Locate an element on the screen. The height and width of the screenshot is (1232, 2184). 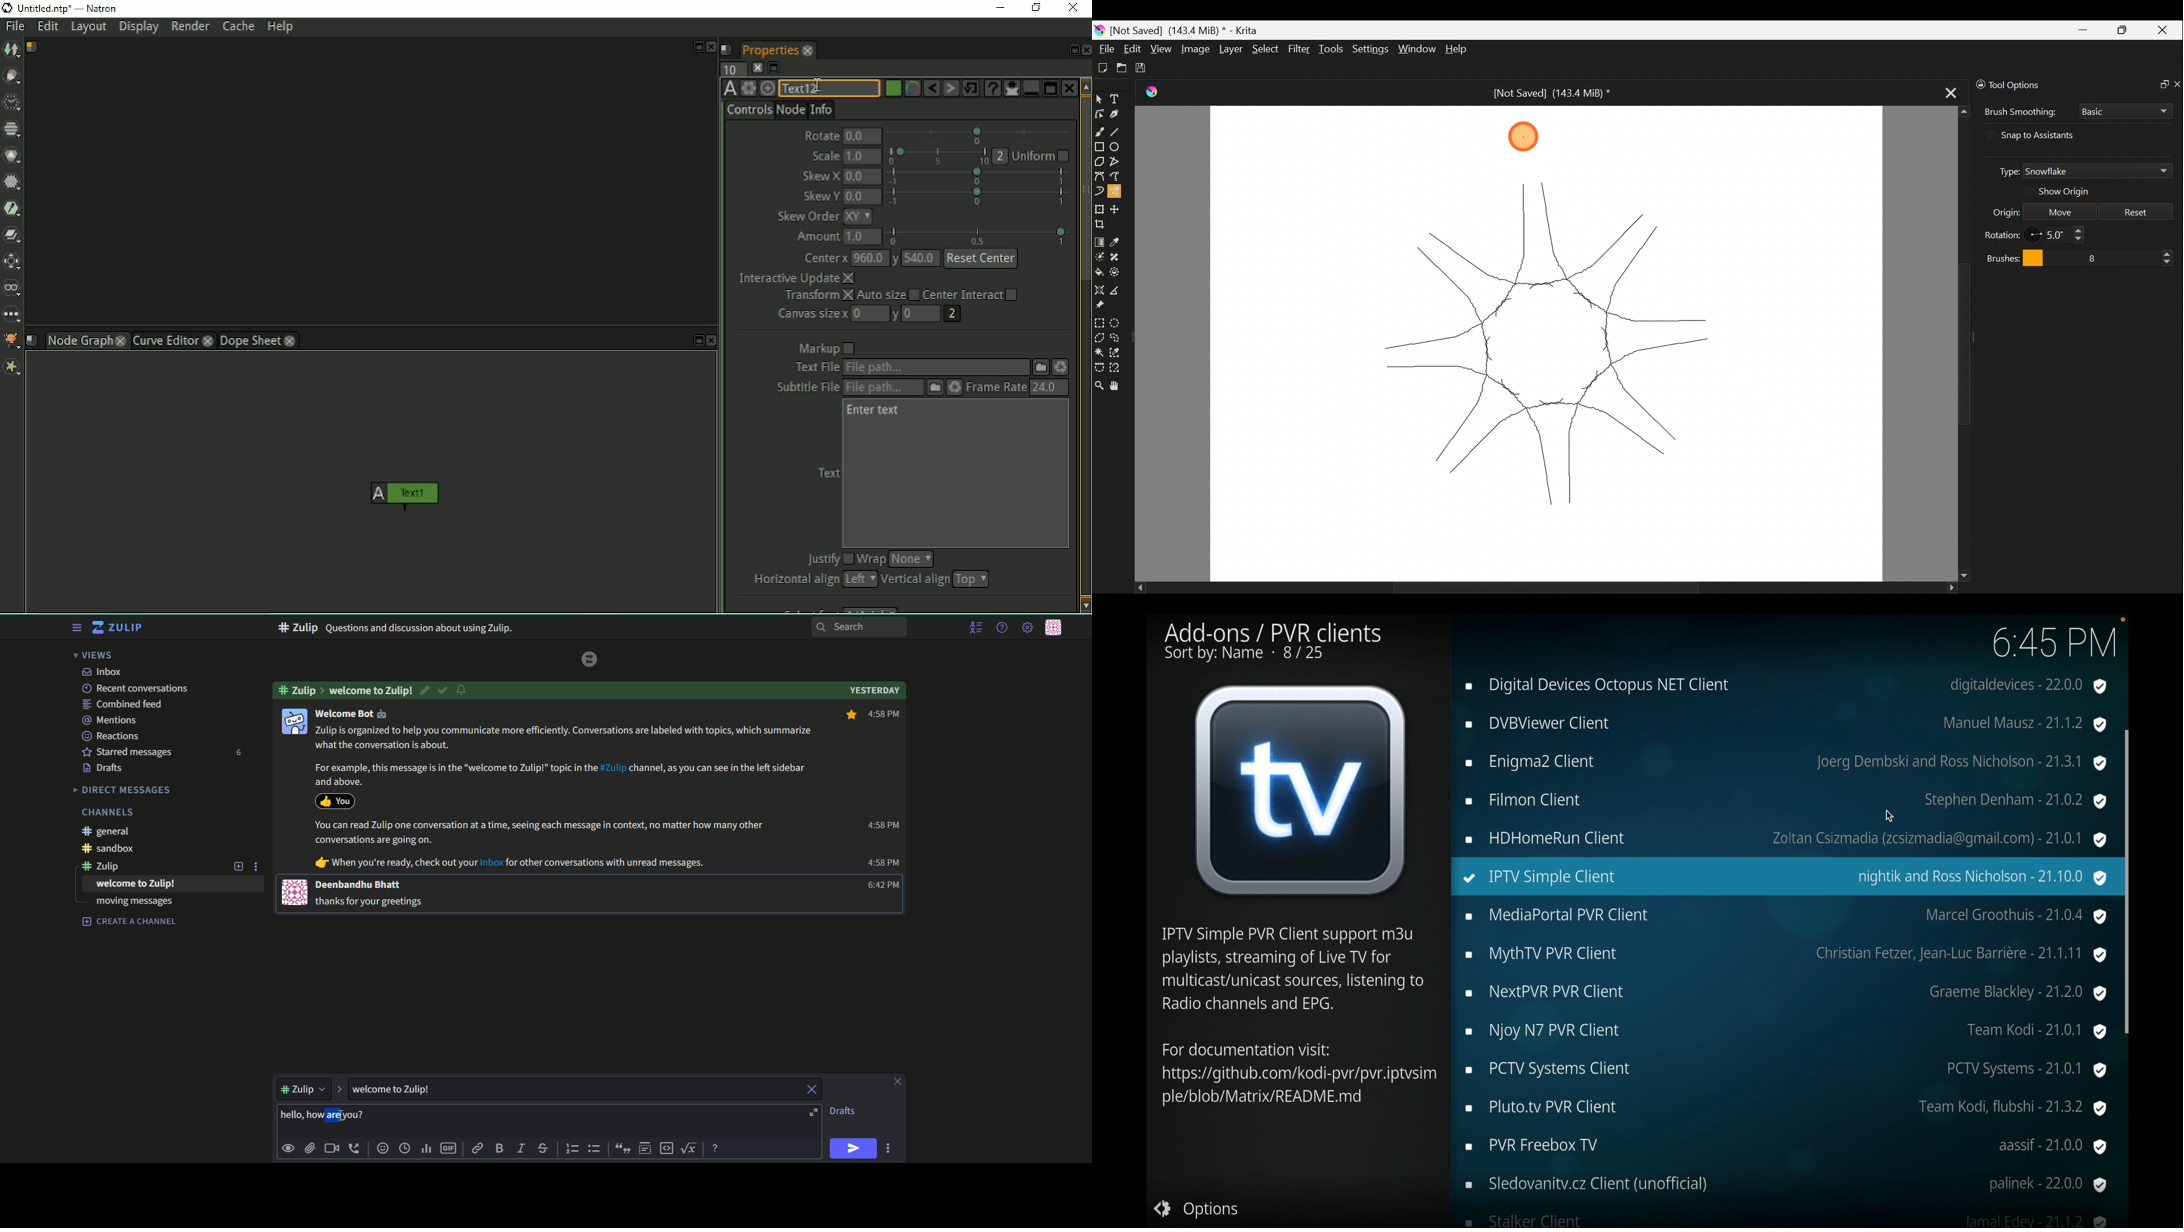
Layer is located at coordinates (1229, 49).